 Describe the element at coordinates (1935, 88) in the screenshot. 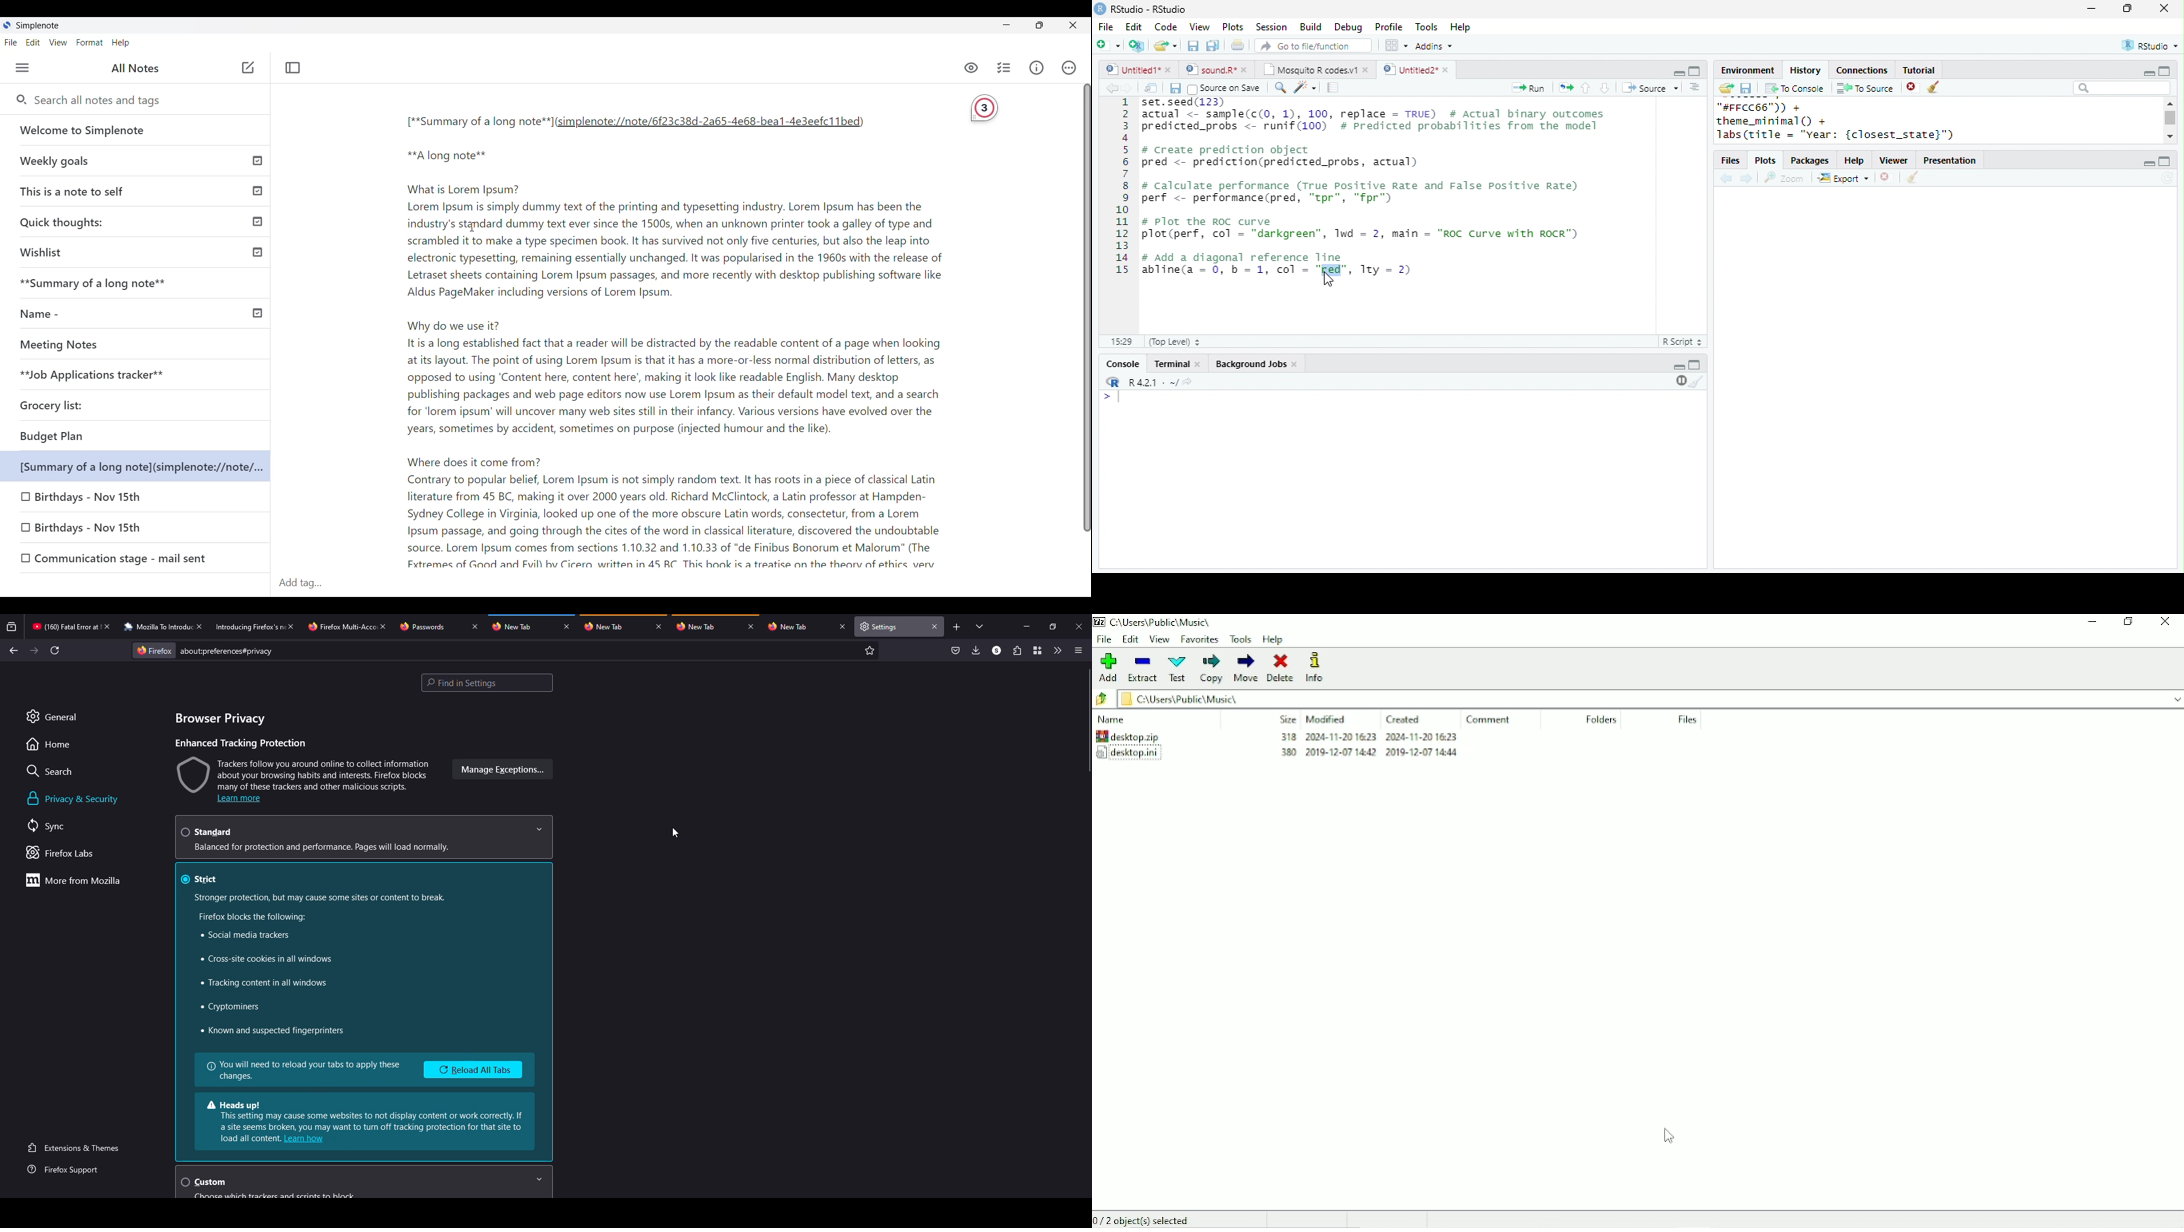

I see `clear` at that location.